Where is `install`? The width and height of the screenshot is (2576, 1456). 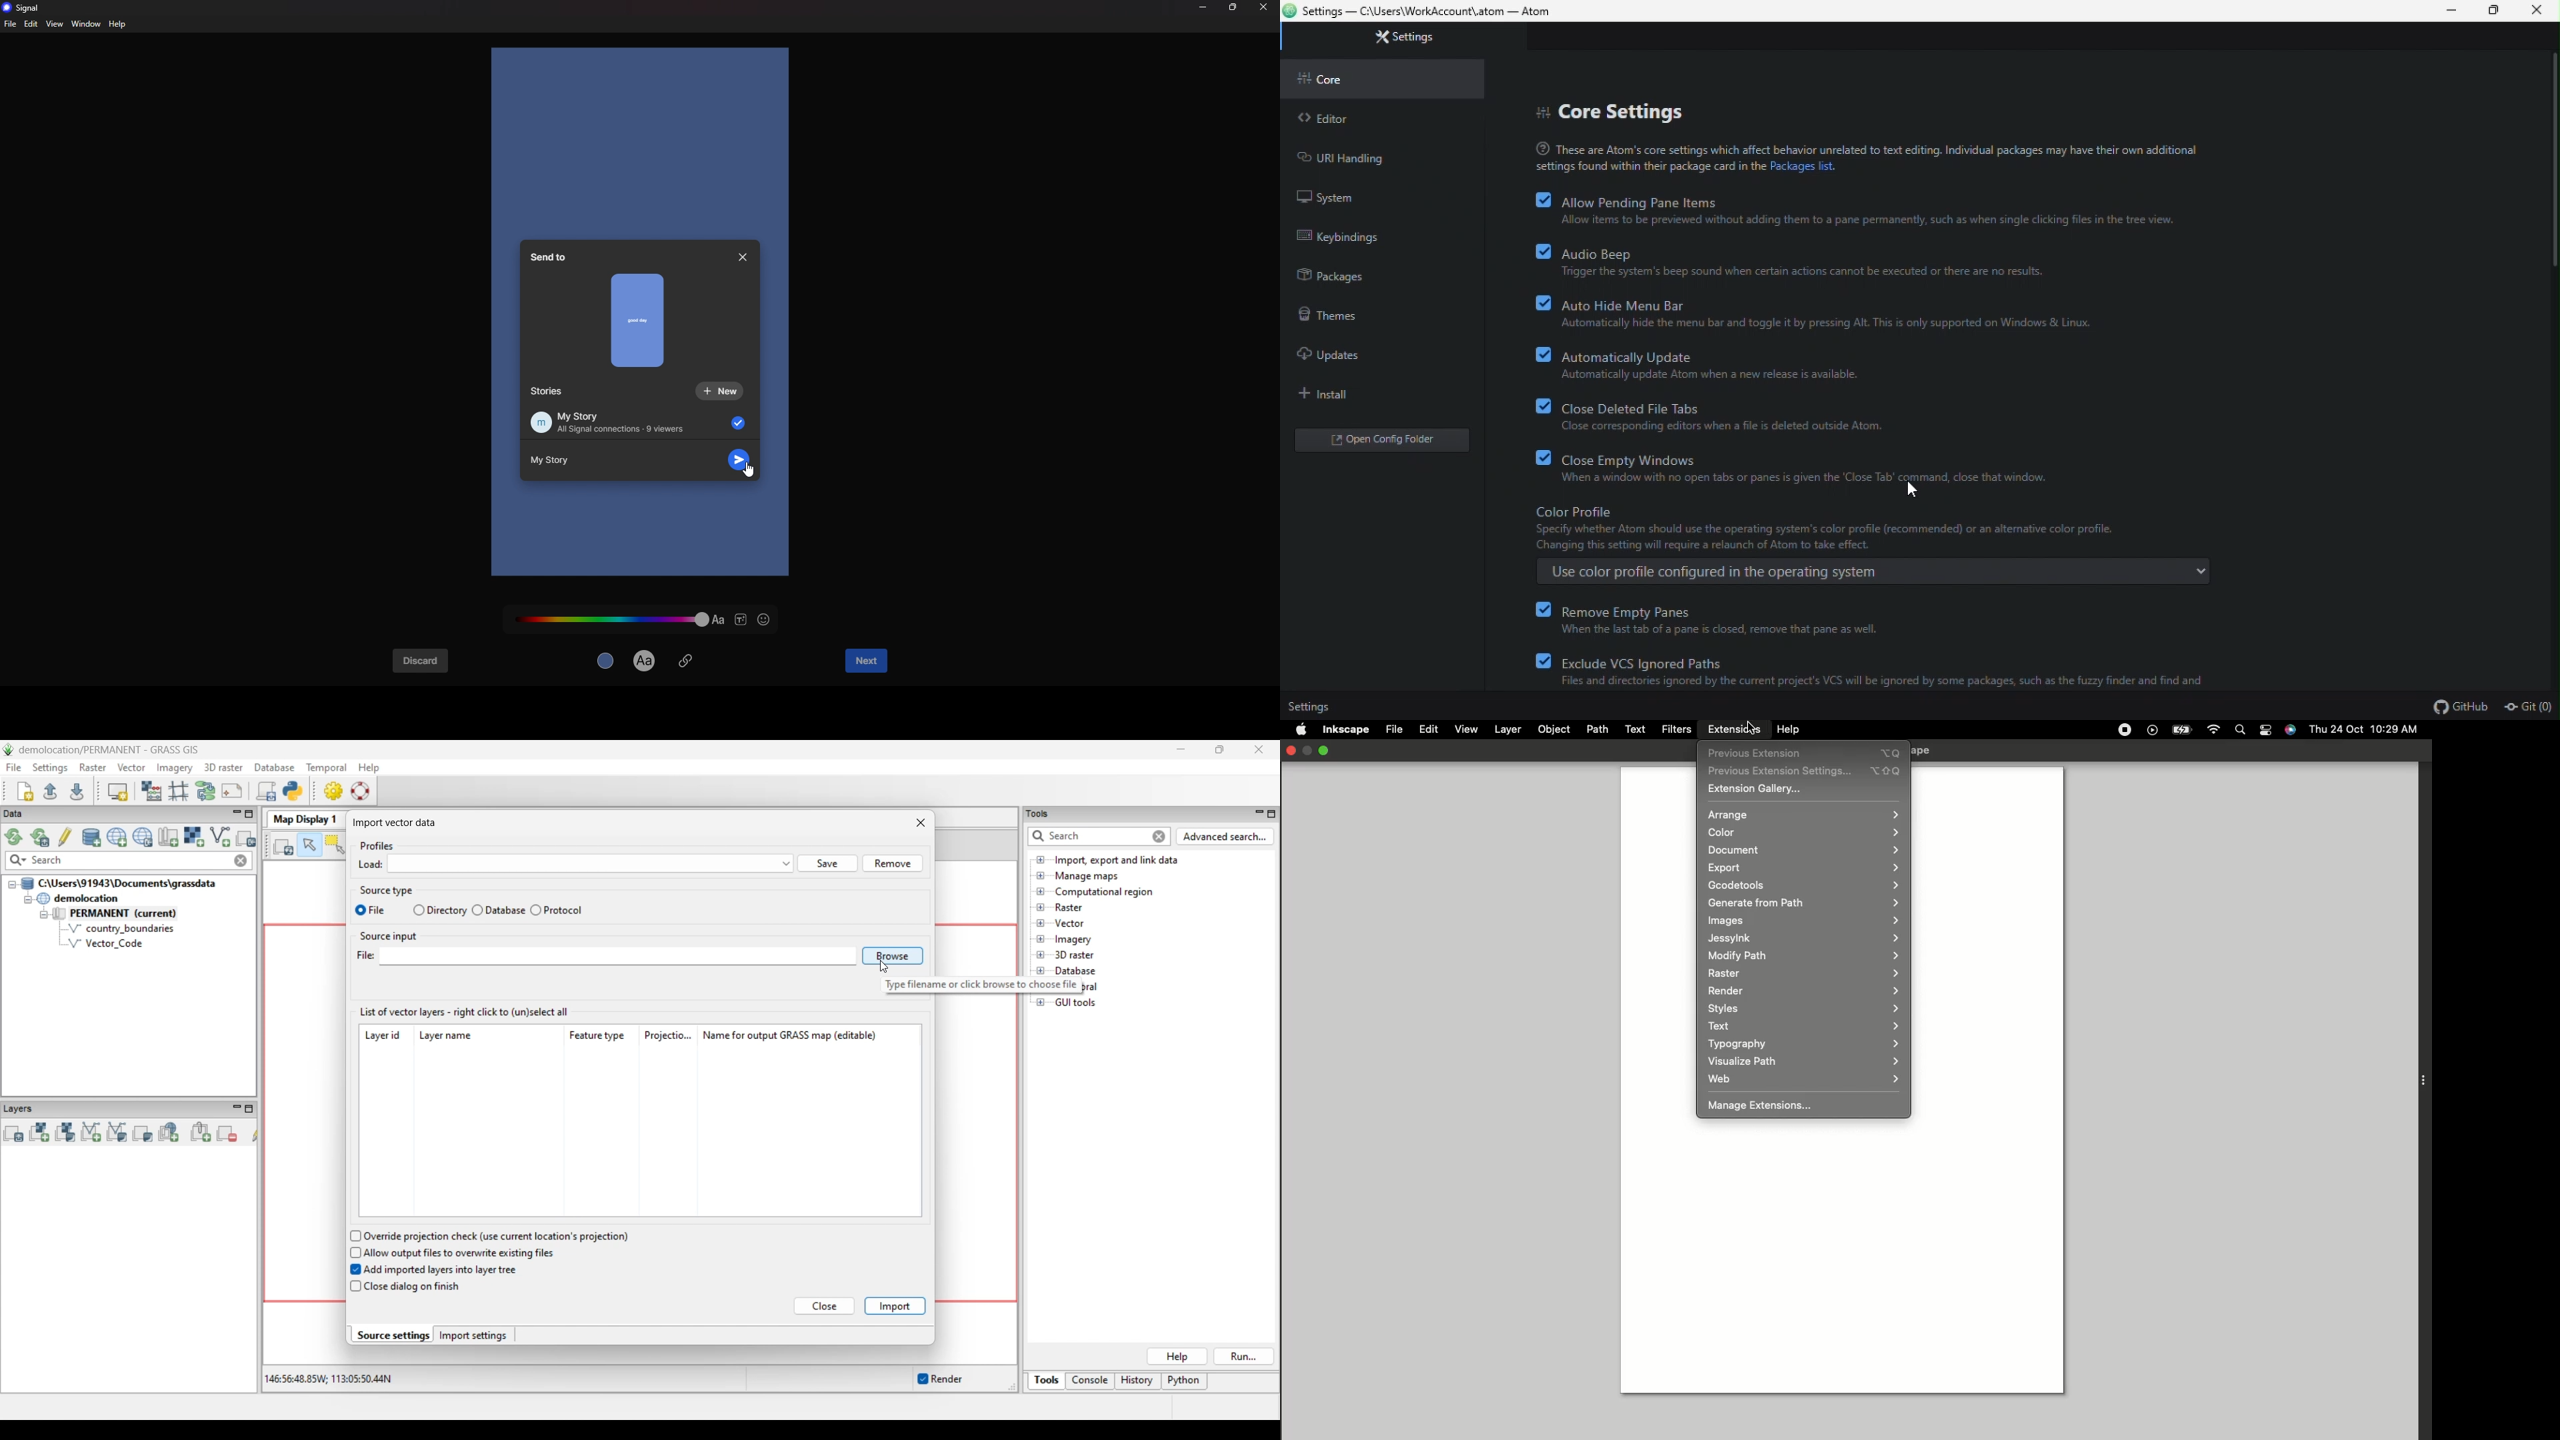
install is located at coordinates (1331, 394).